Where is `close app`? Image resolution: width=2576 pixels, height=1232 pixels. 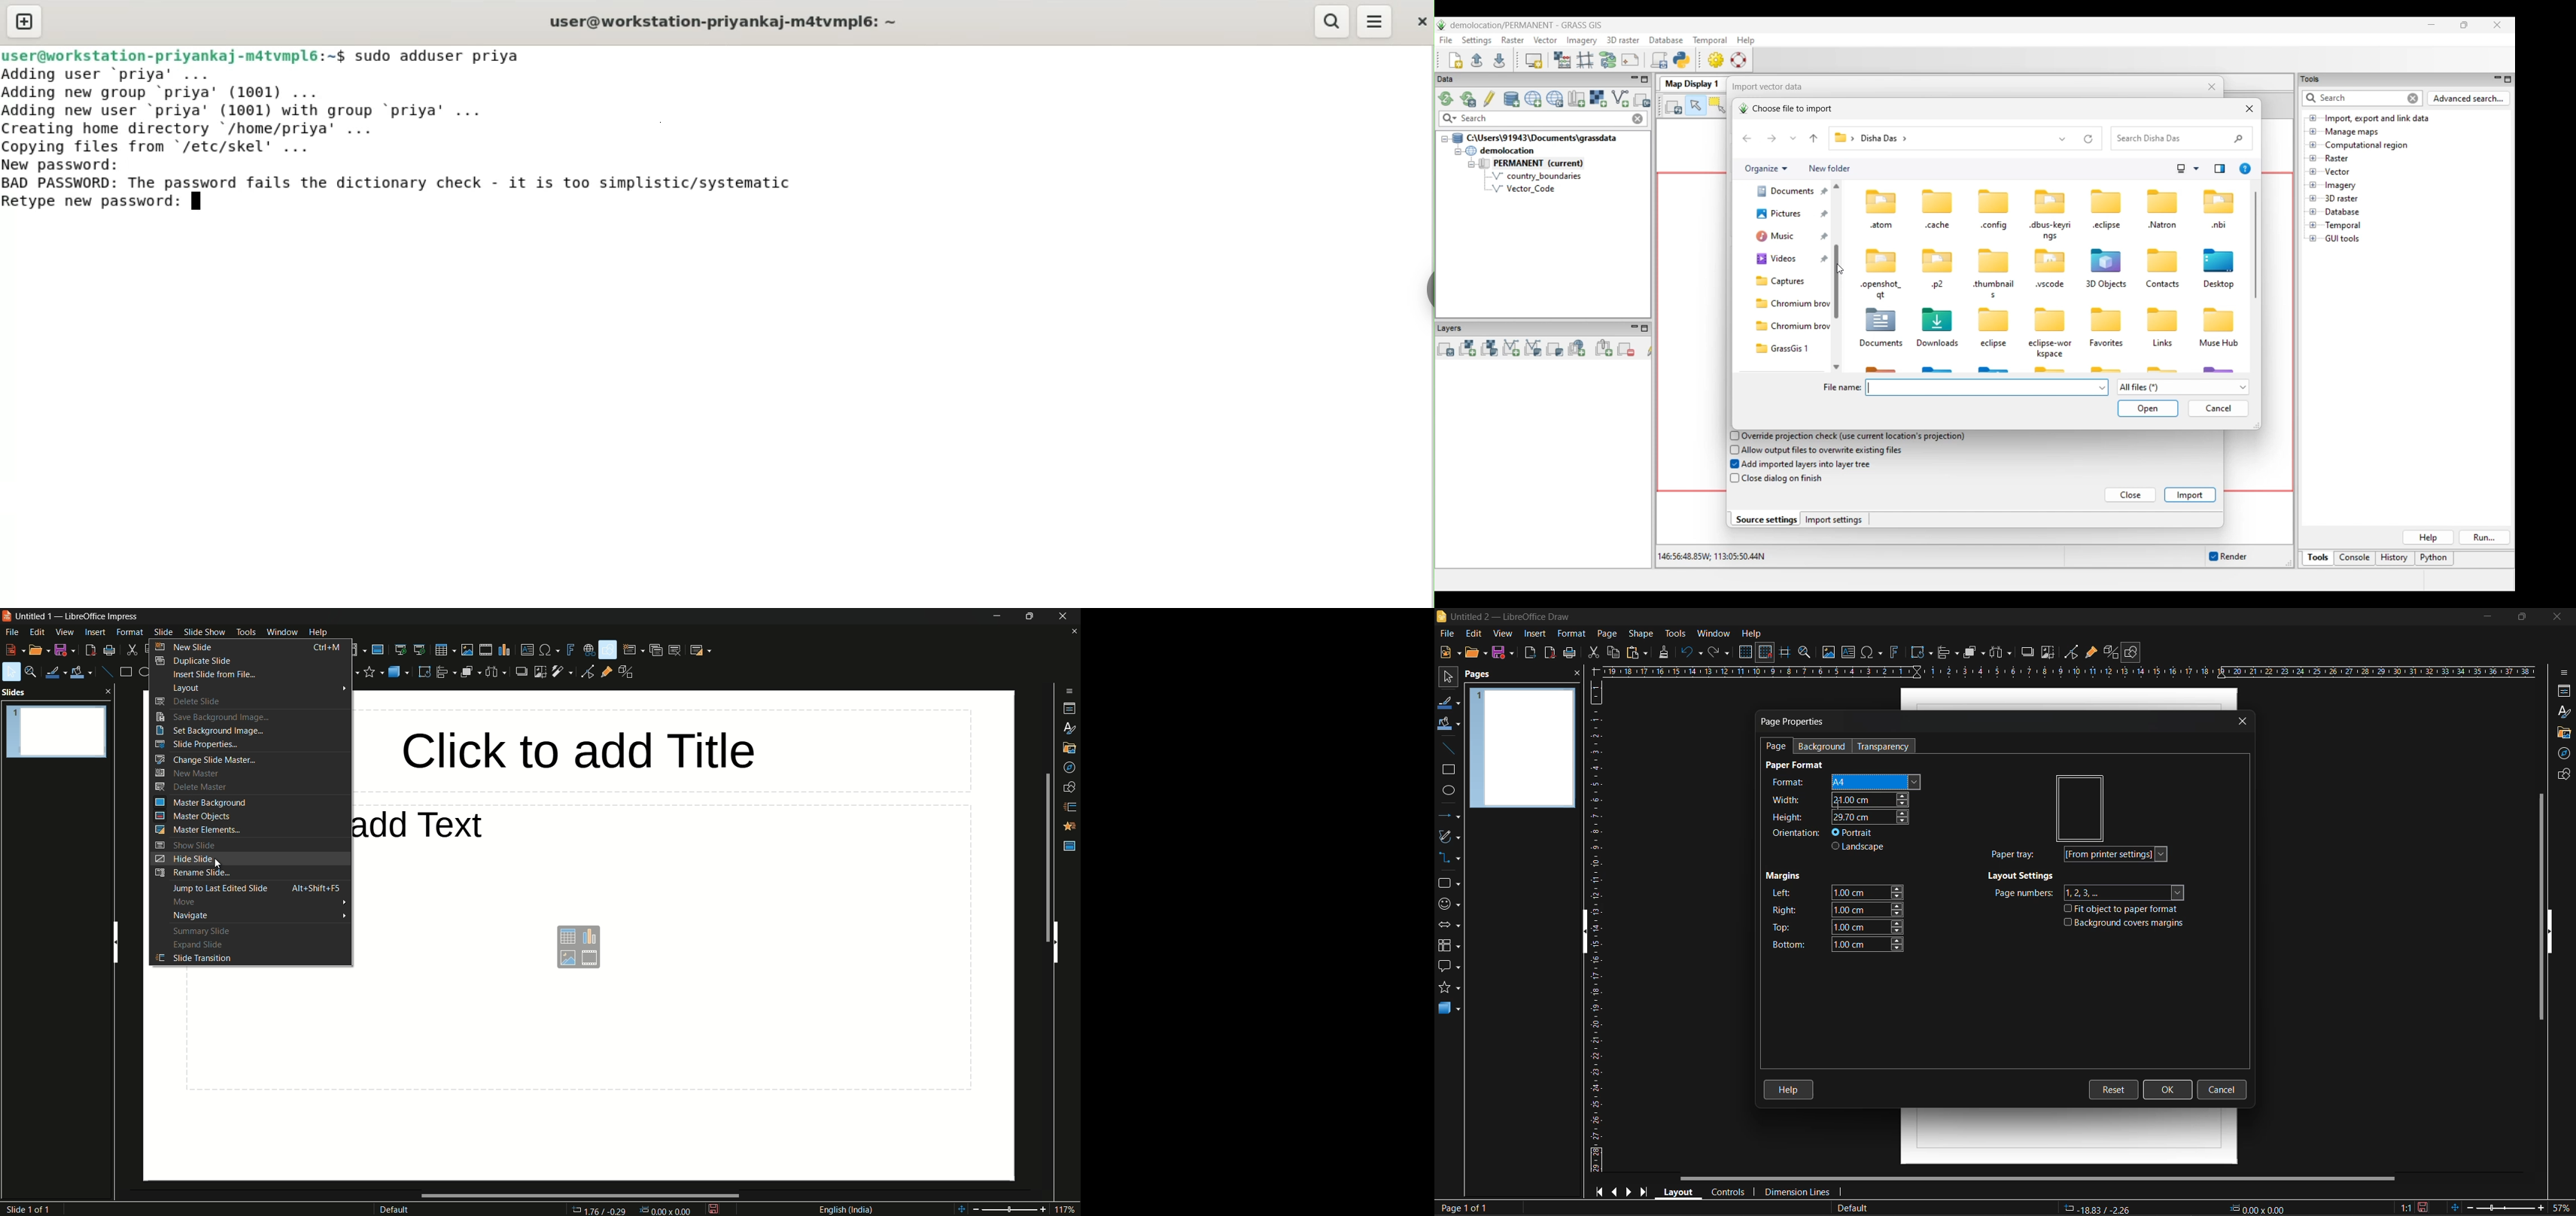 close app is located at coordinates (1065, 615).